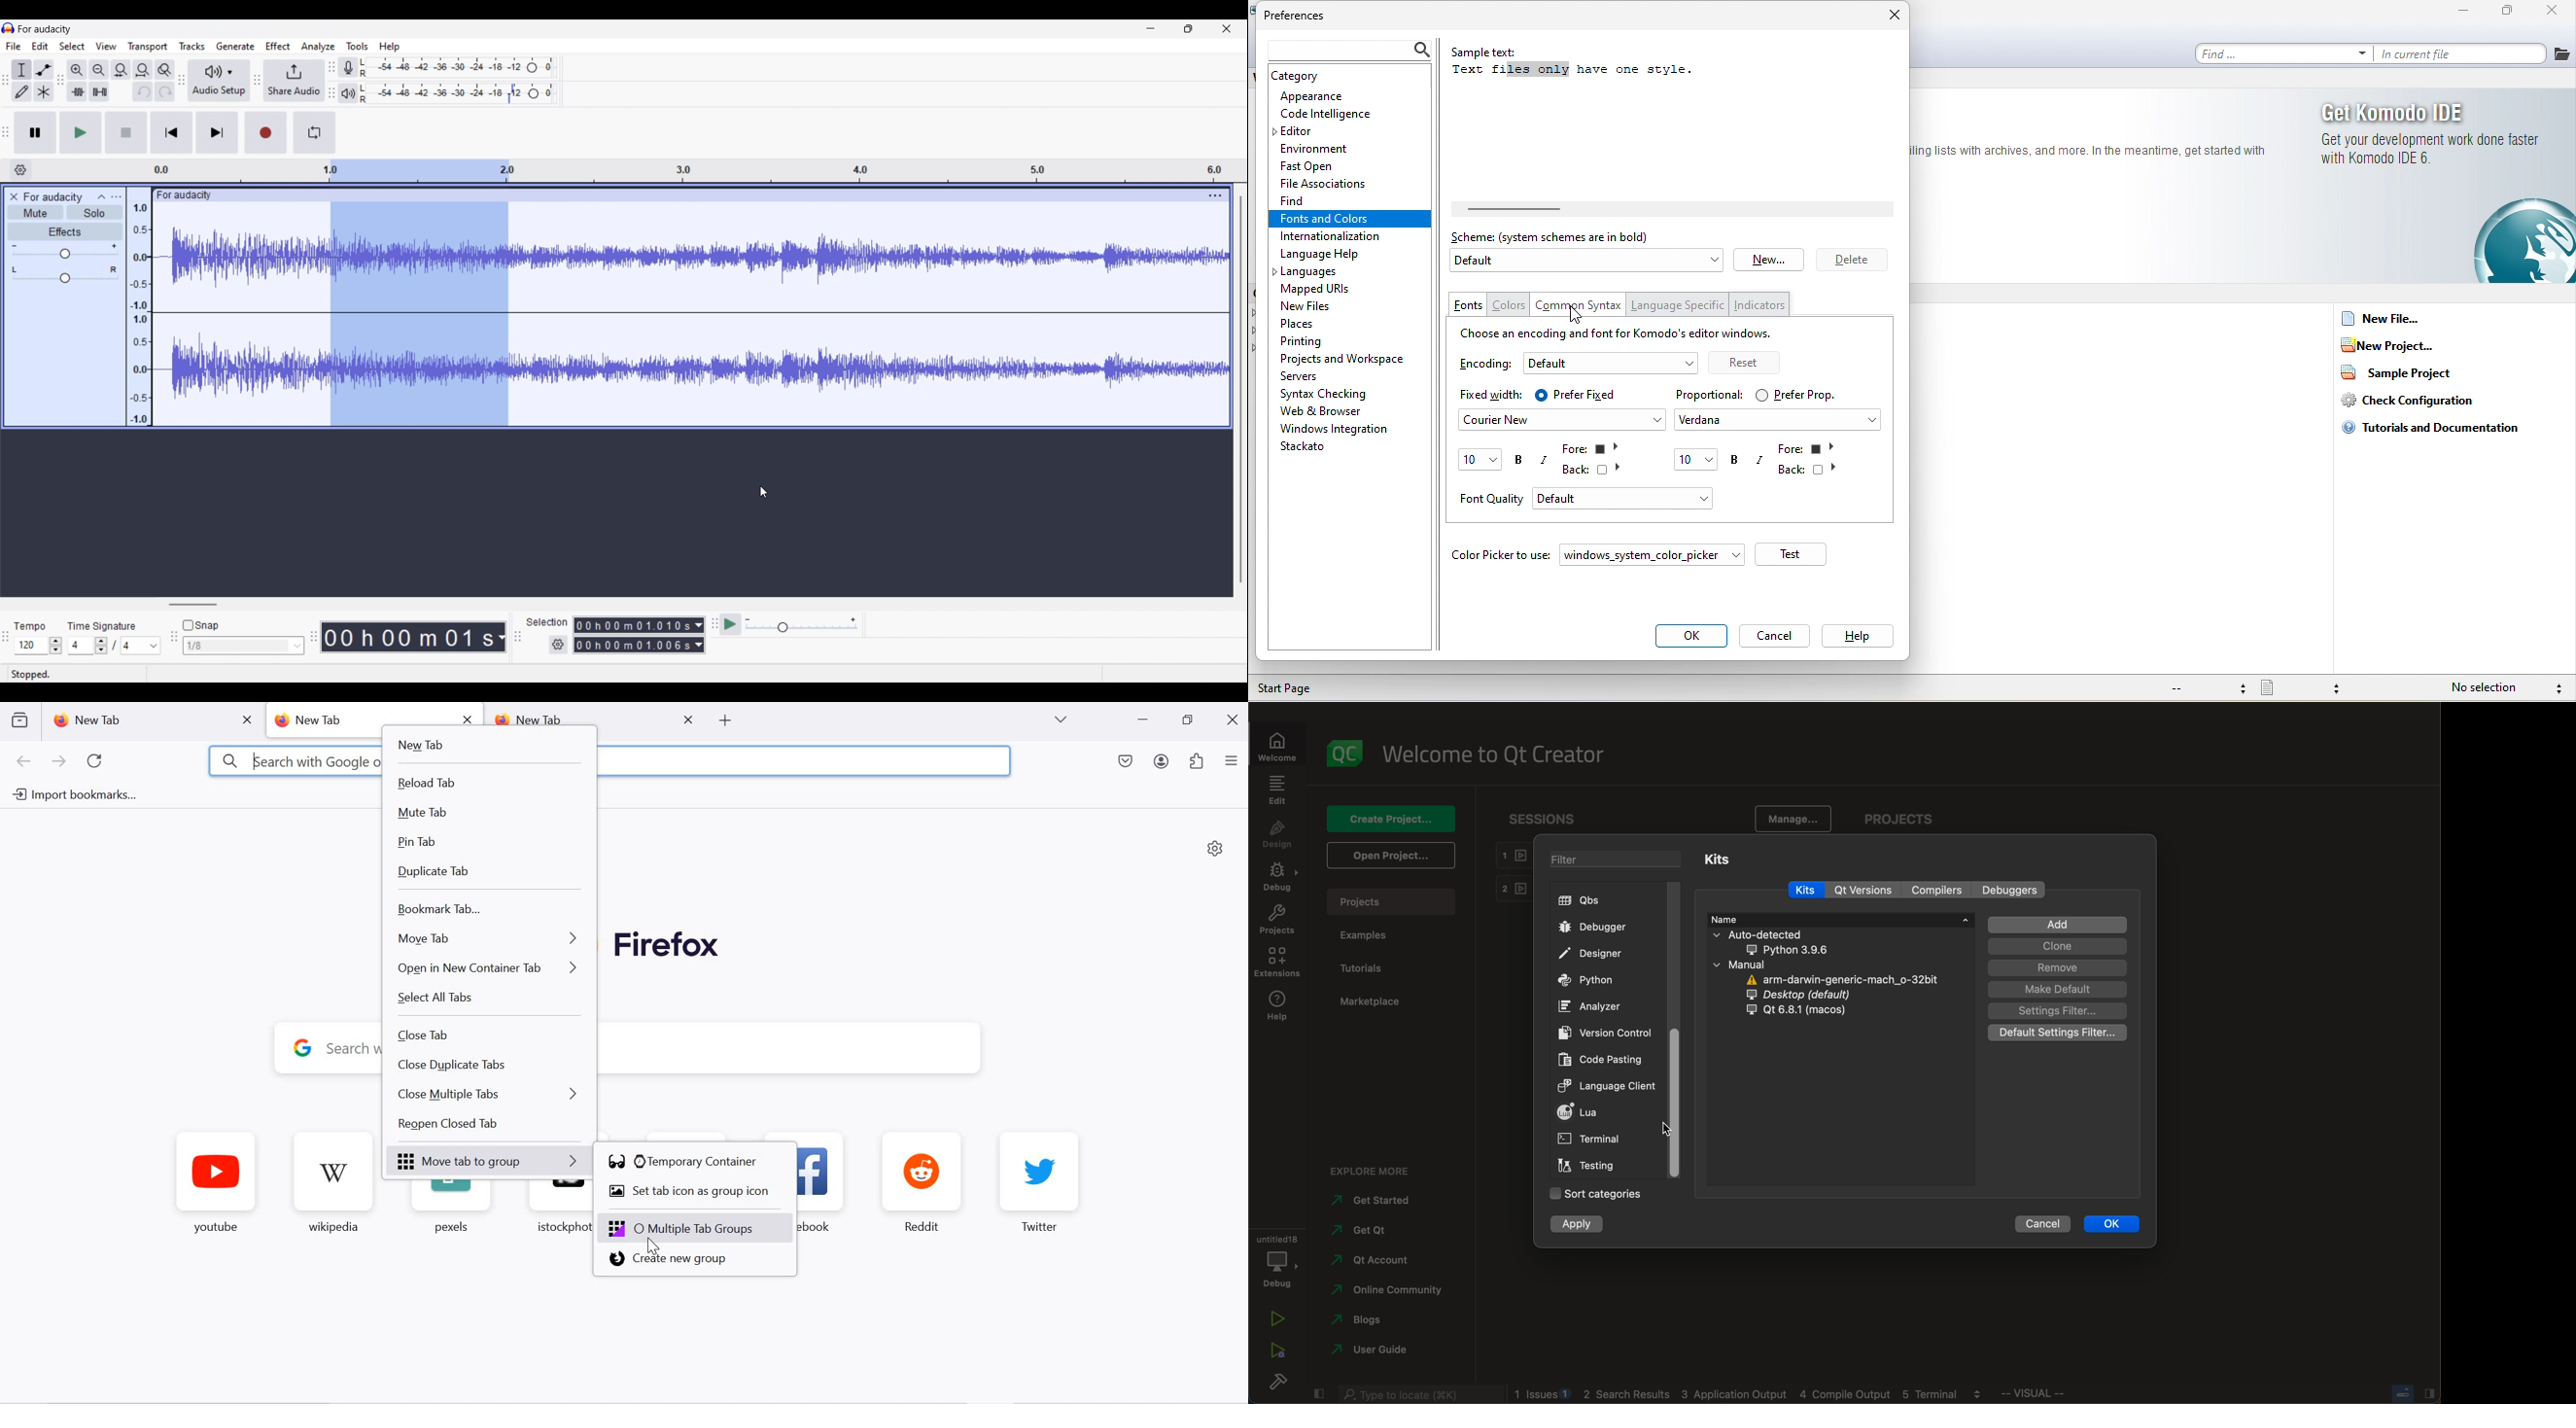 This screenshot has height=1428, width=2576. Describe the element at coordinates (315, 133) in the screenshot. I see `Enable looping` at that location.